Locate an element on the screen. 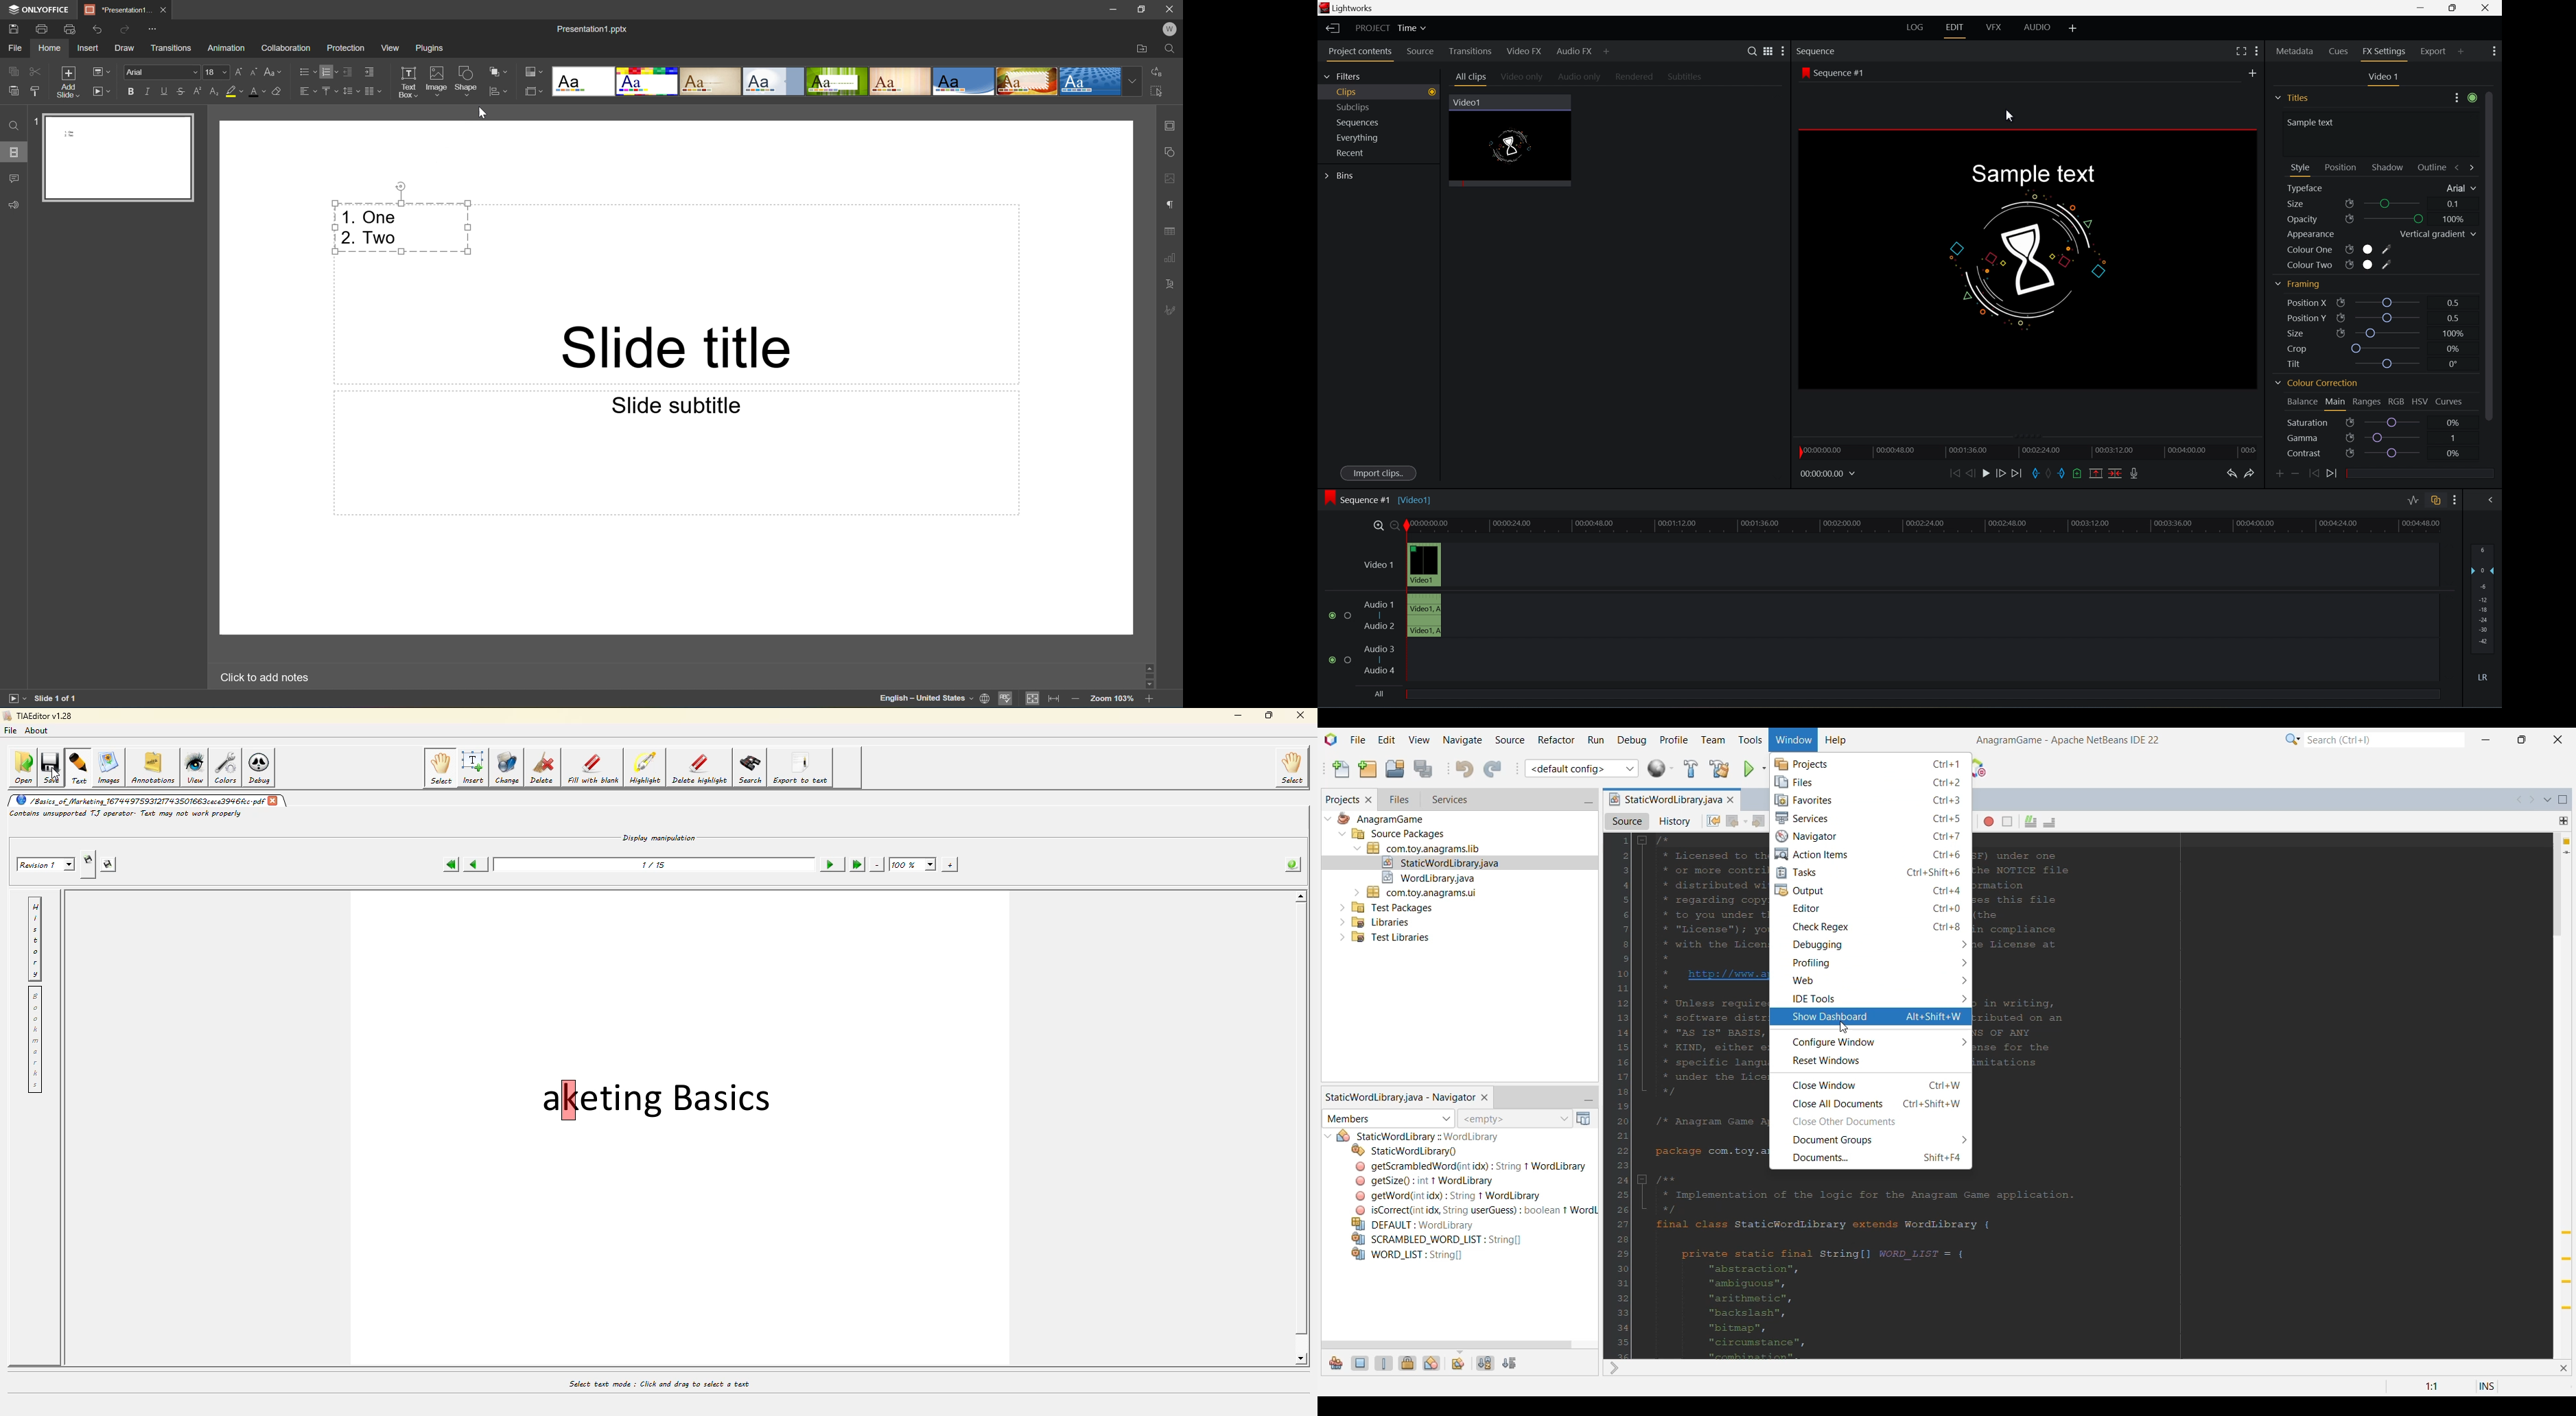 Image resolution: width=2576 pixels, height=1428 pixels. Scroll bar is located at coordinates (1151, 675).